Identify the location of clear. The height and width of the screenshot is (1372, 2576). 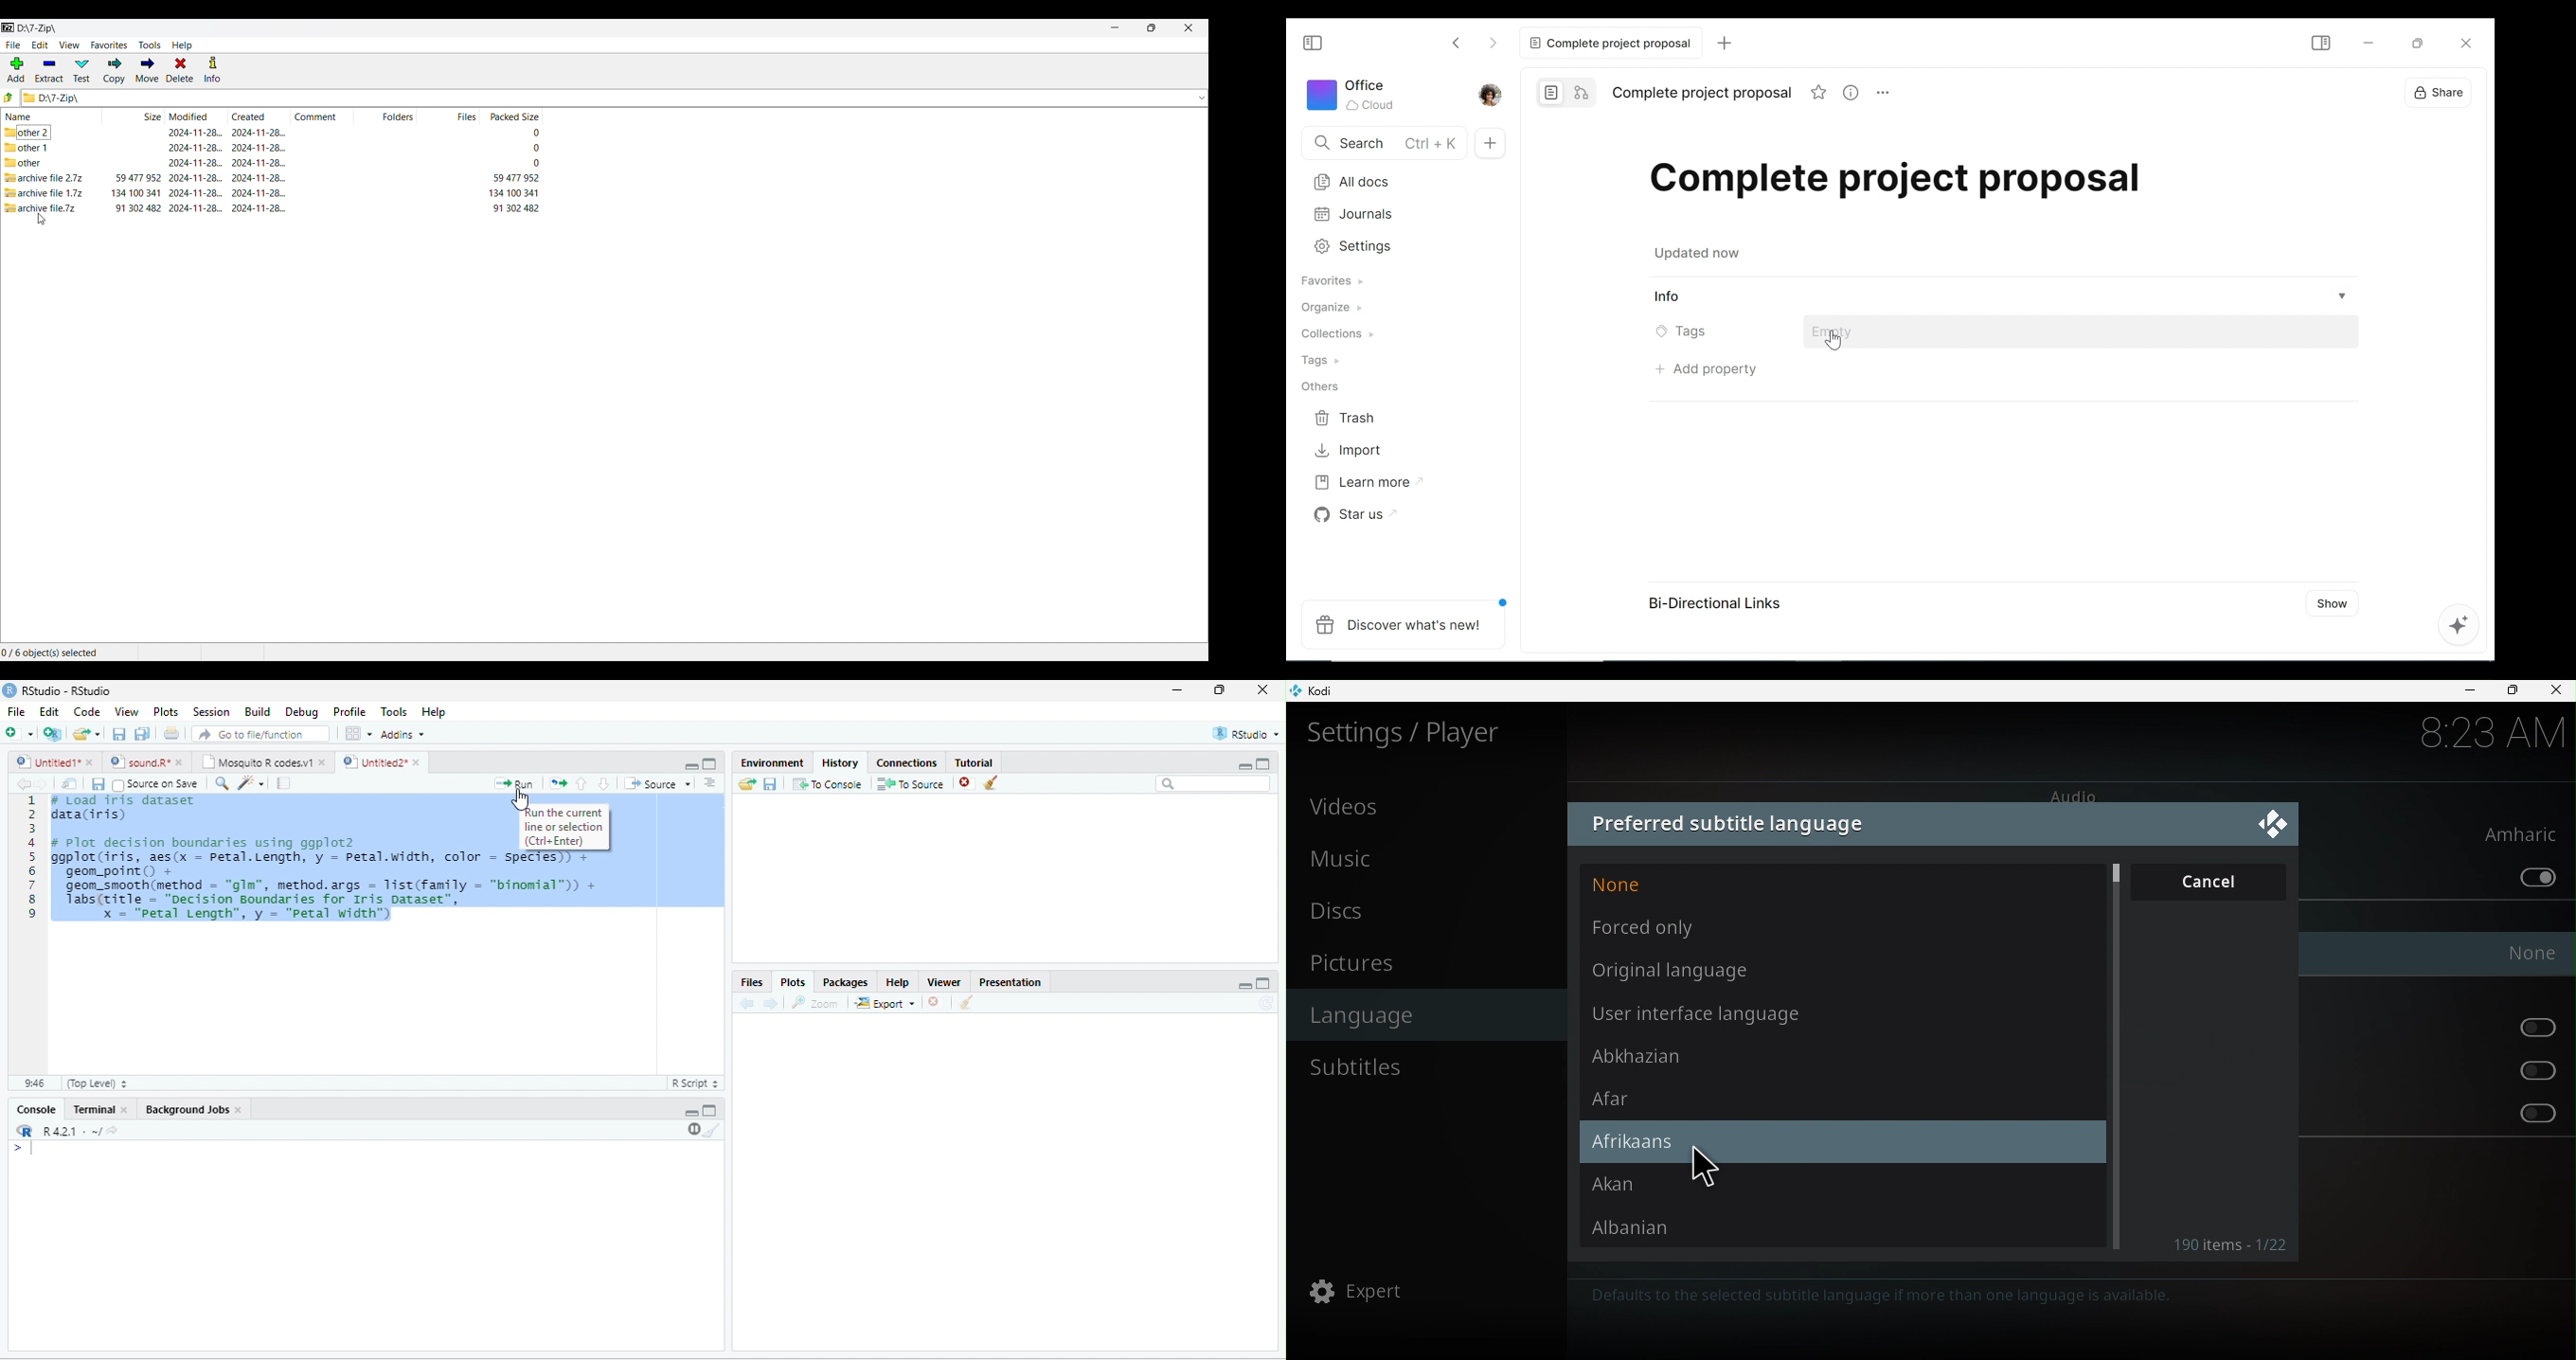
(991, 783).